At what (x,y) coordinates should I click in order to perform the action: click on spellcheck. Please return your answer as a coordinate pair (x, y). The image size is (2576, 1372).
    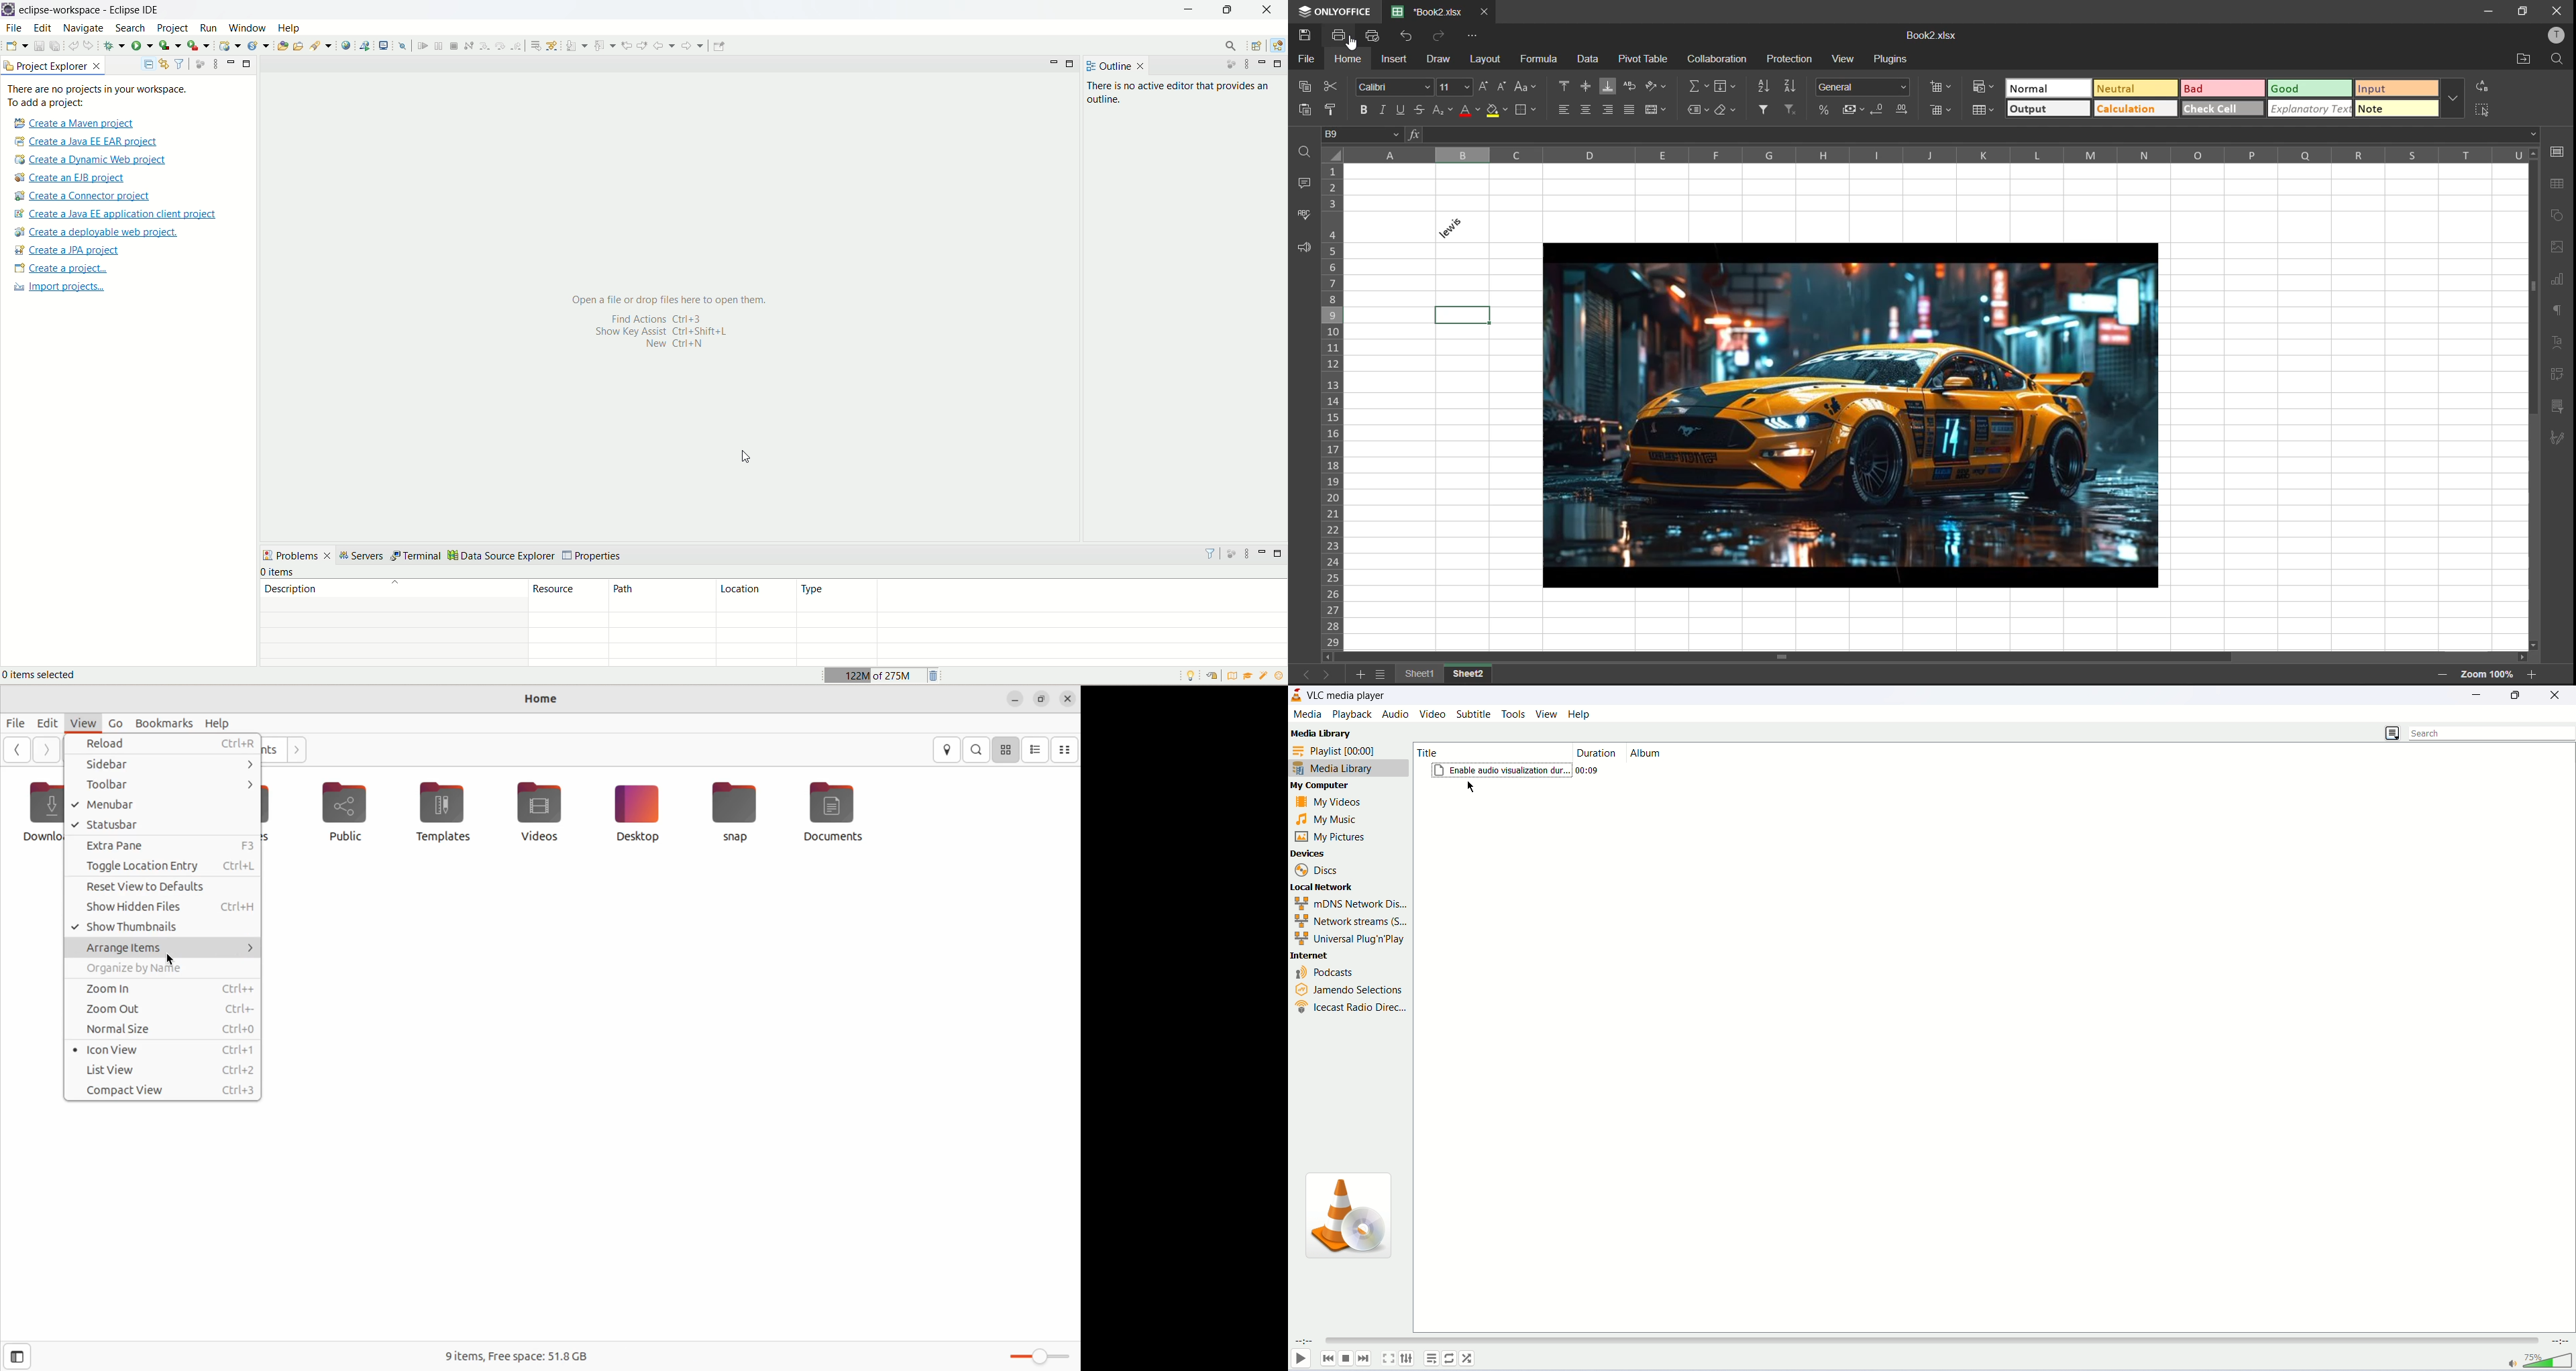
    Looking at the image, I should click on (1307, 214).